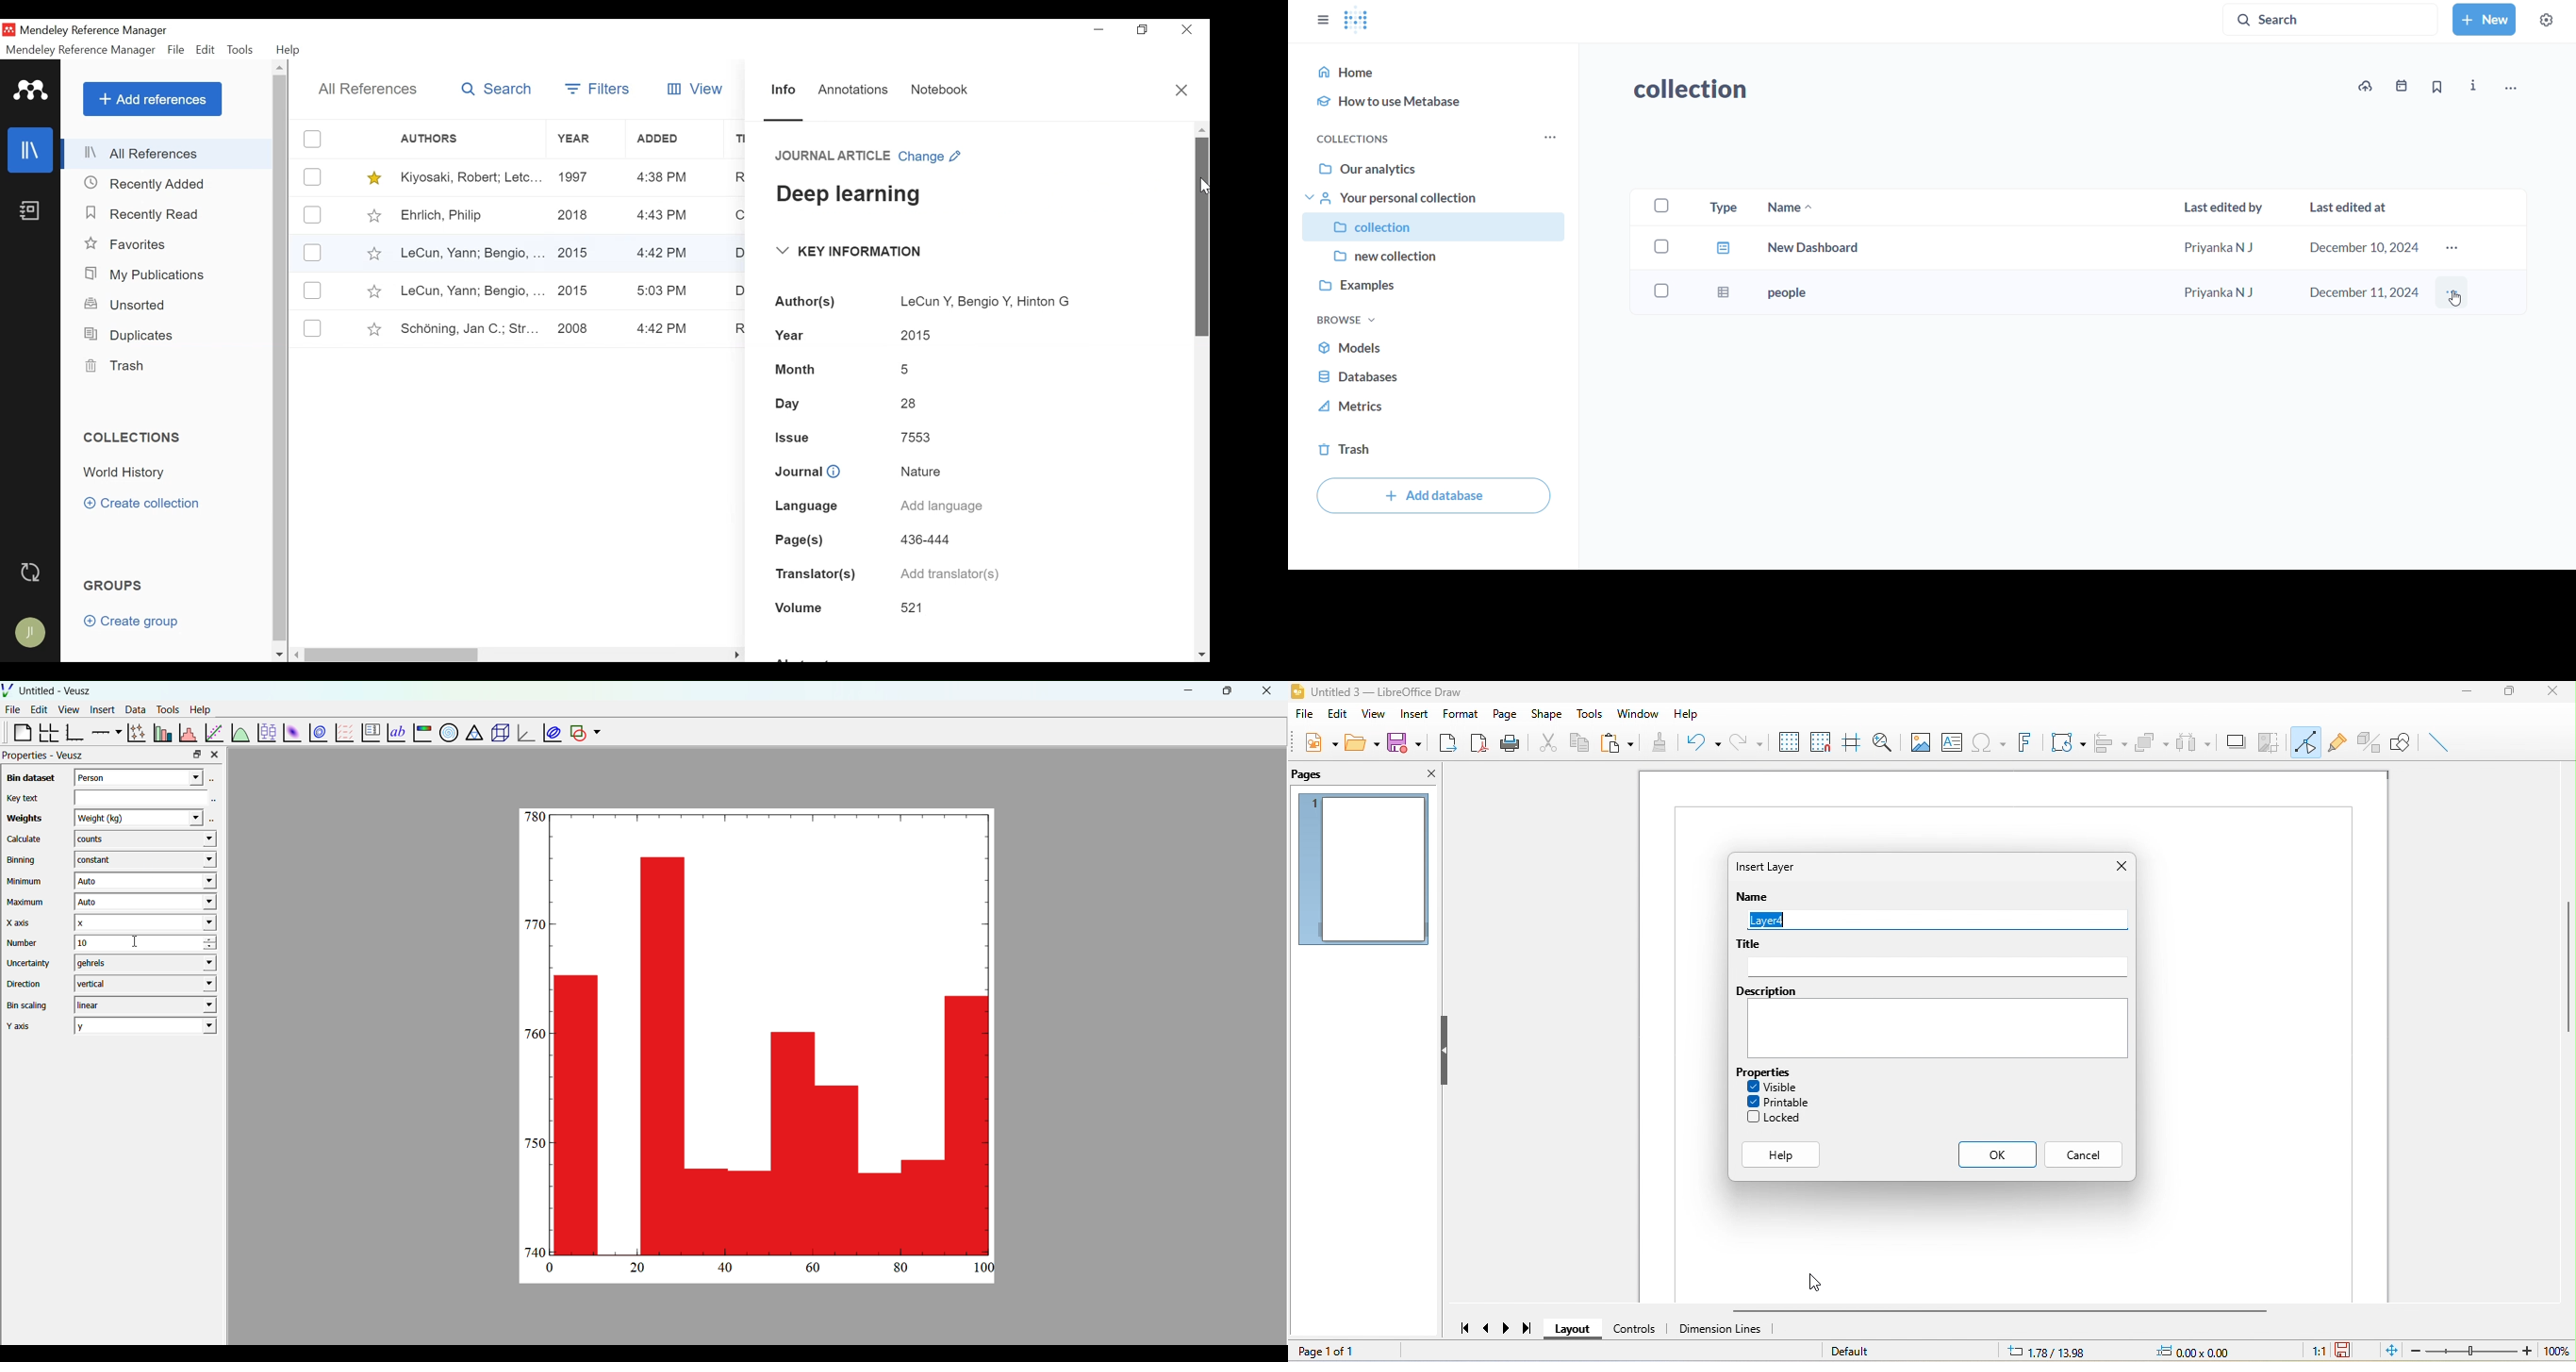 The height and width of the screenshot is (1372, 2576). I want to click on 2018, so click(574, 216).